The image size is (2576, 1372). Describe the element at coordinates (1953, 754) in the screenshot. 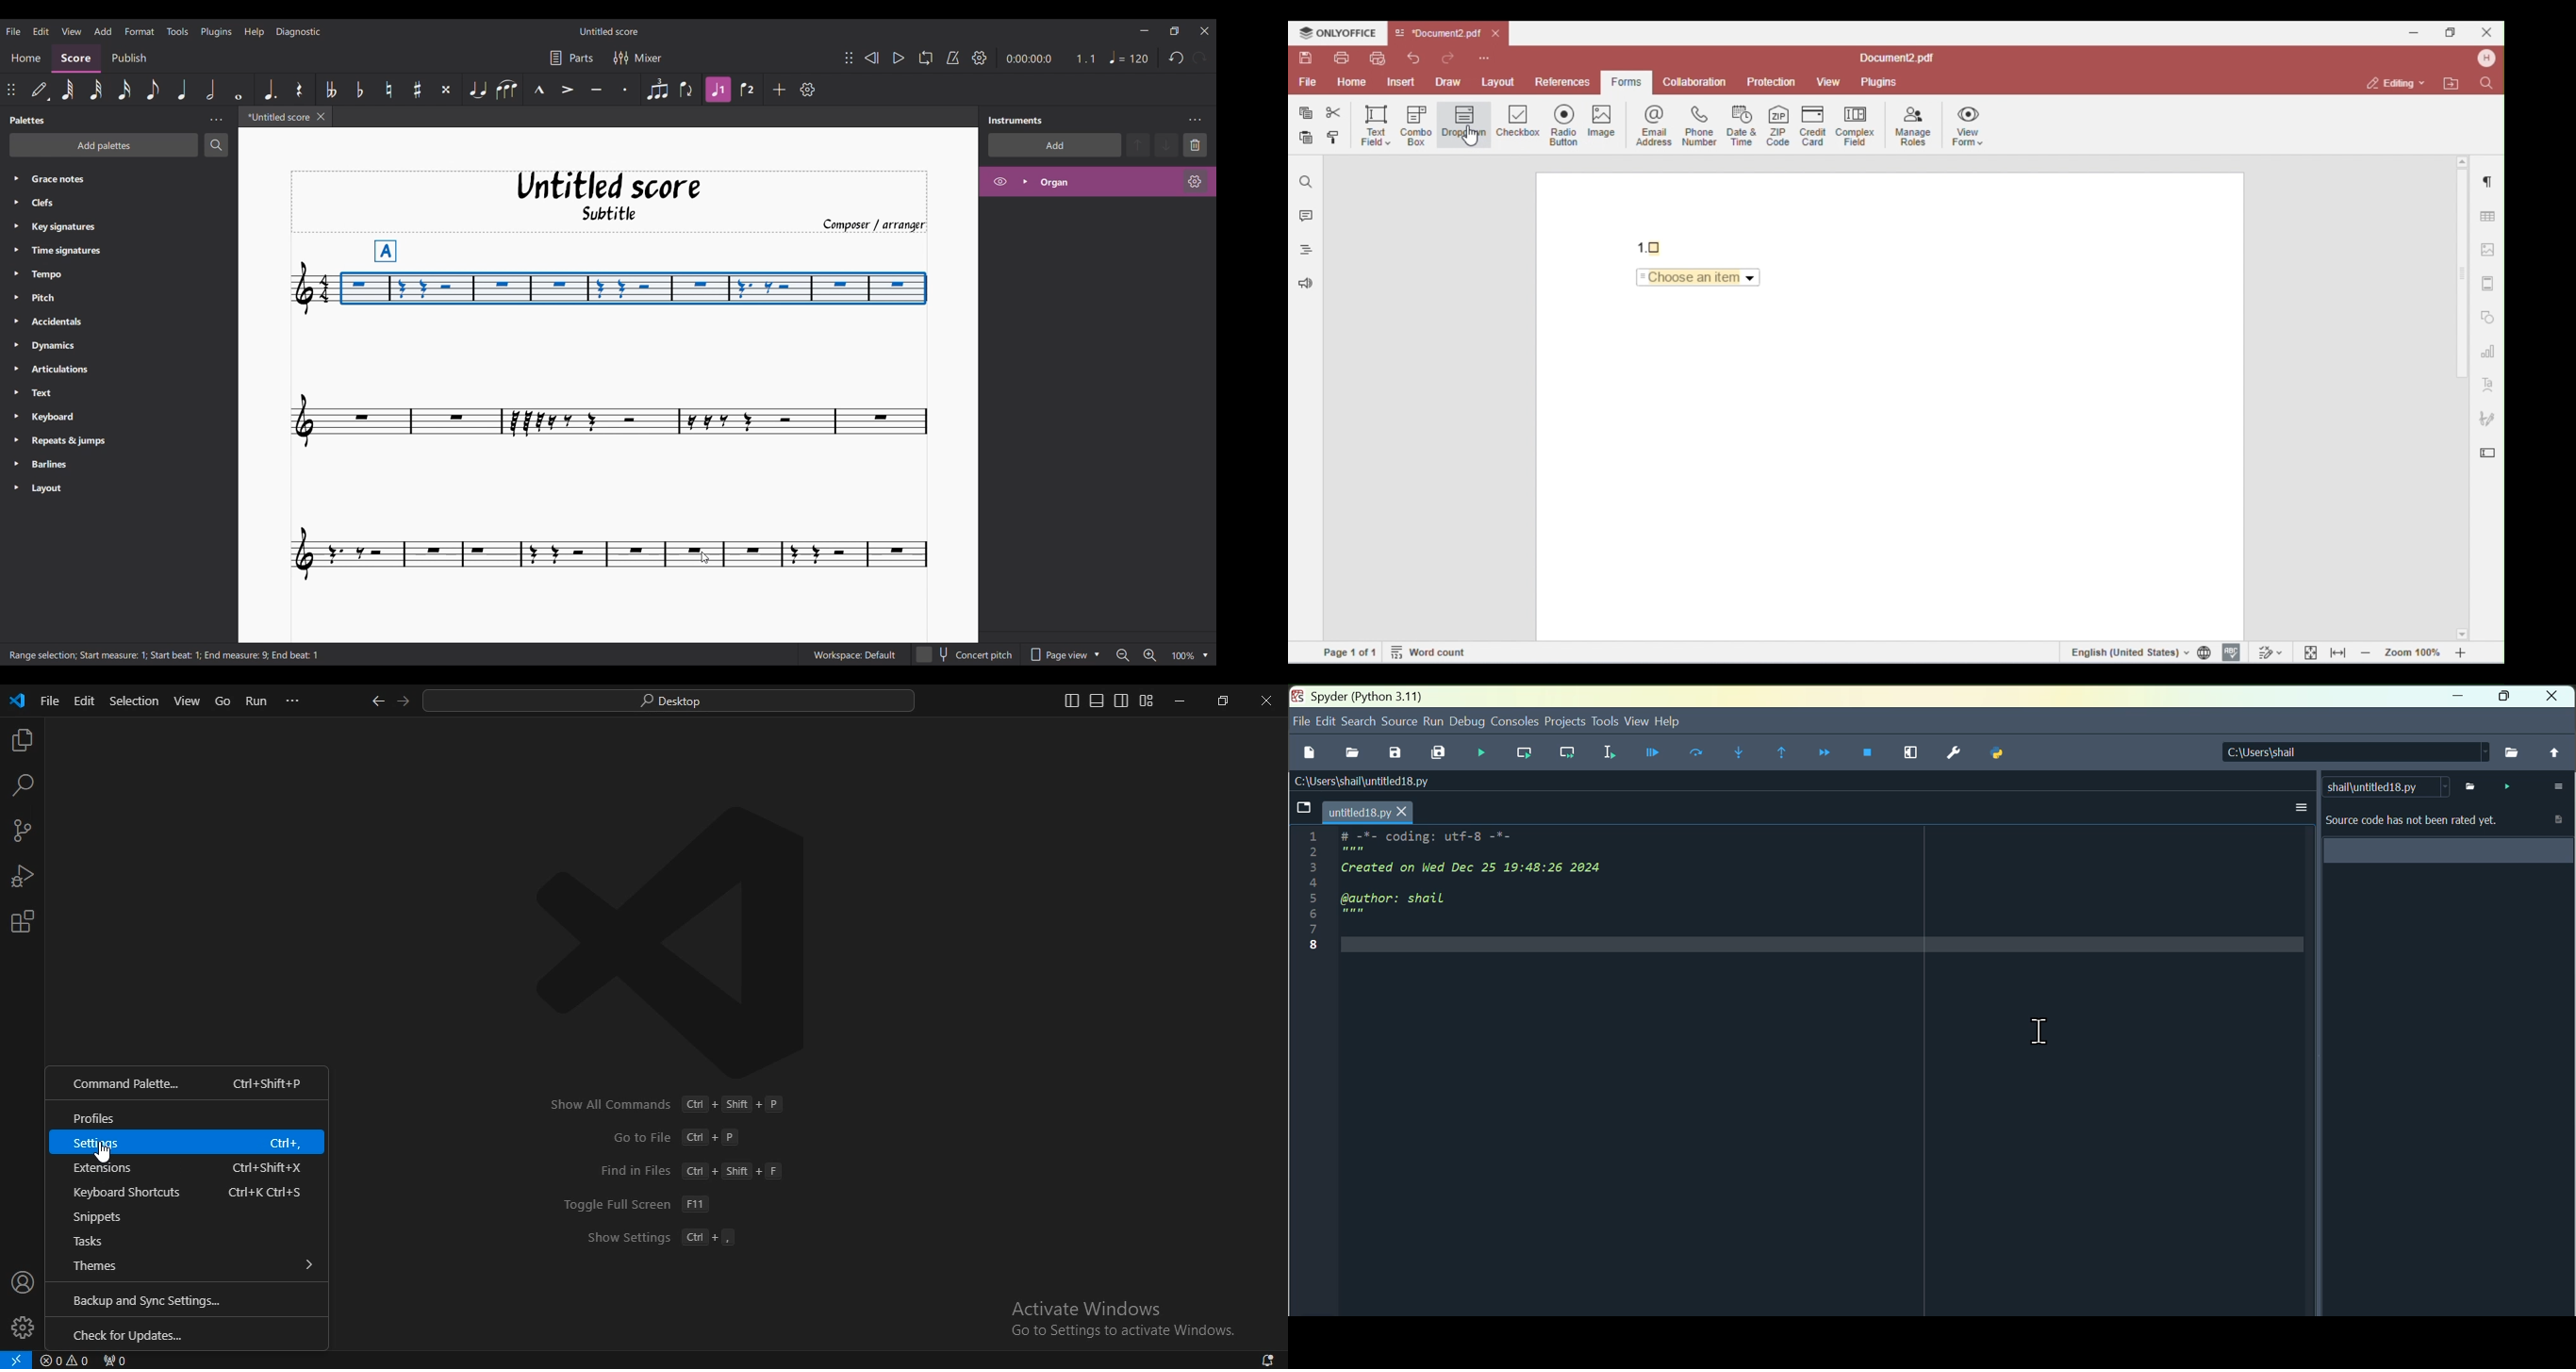

I see `Preferences` at that location.